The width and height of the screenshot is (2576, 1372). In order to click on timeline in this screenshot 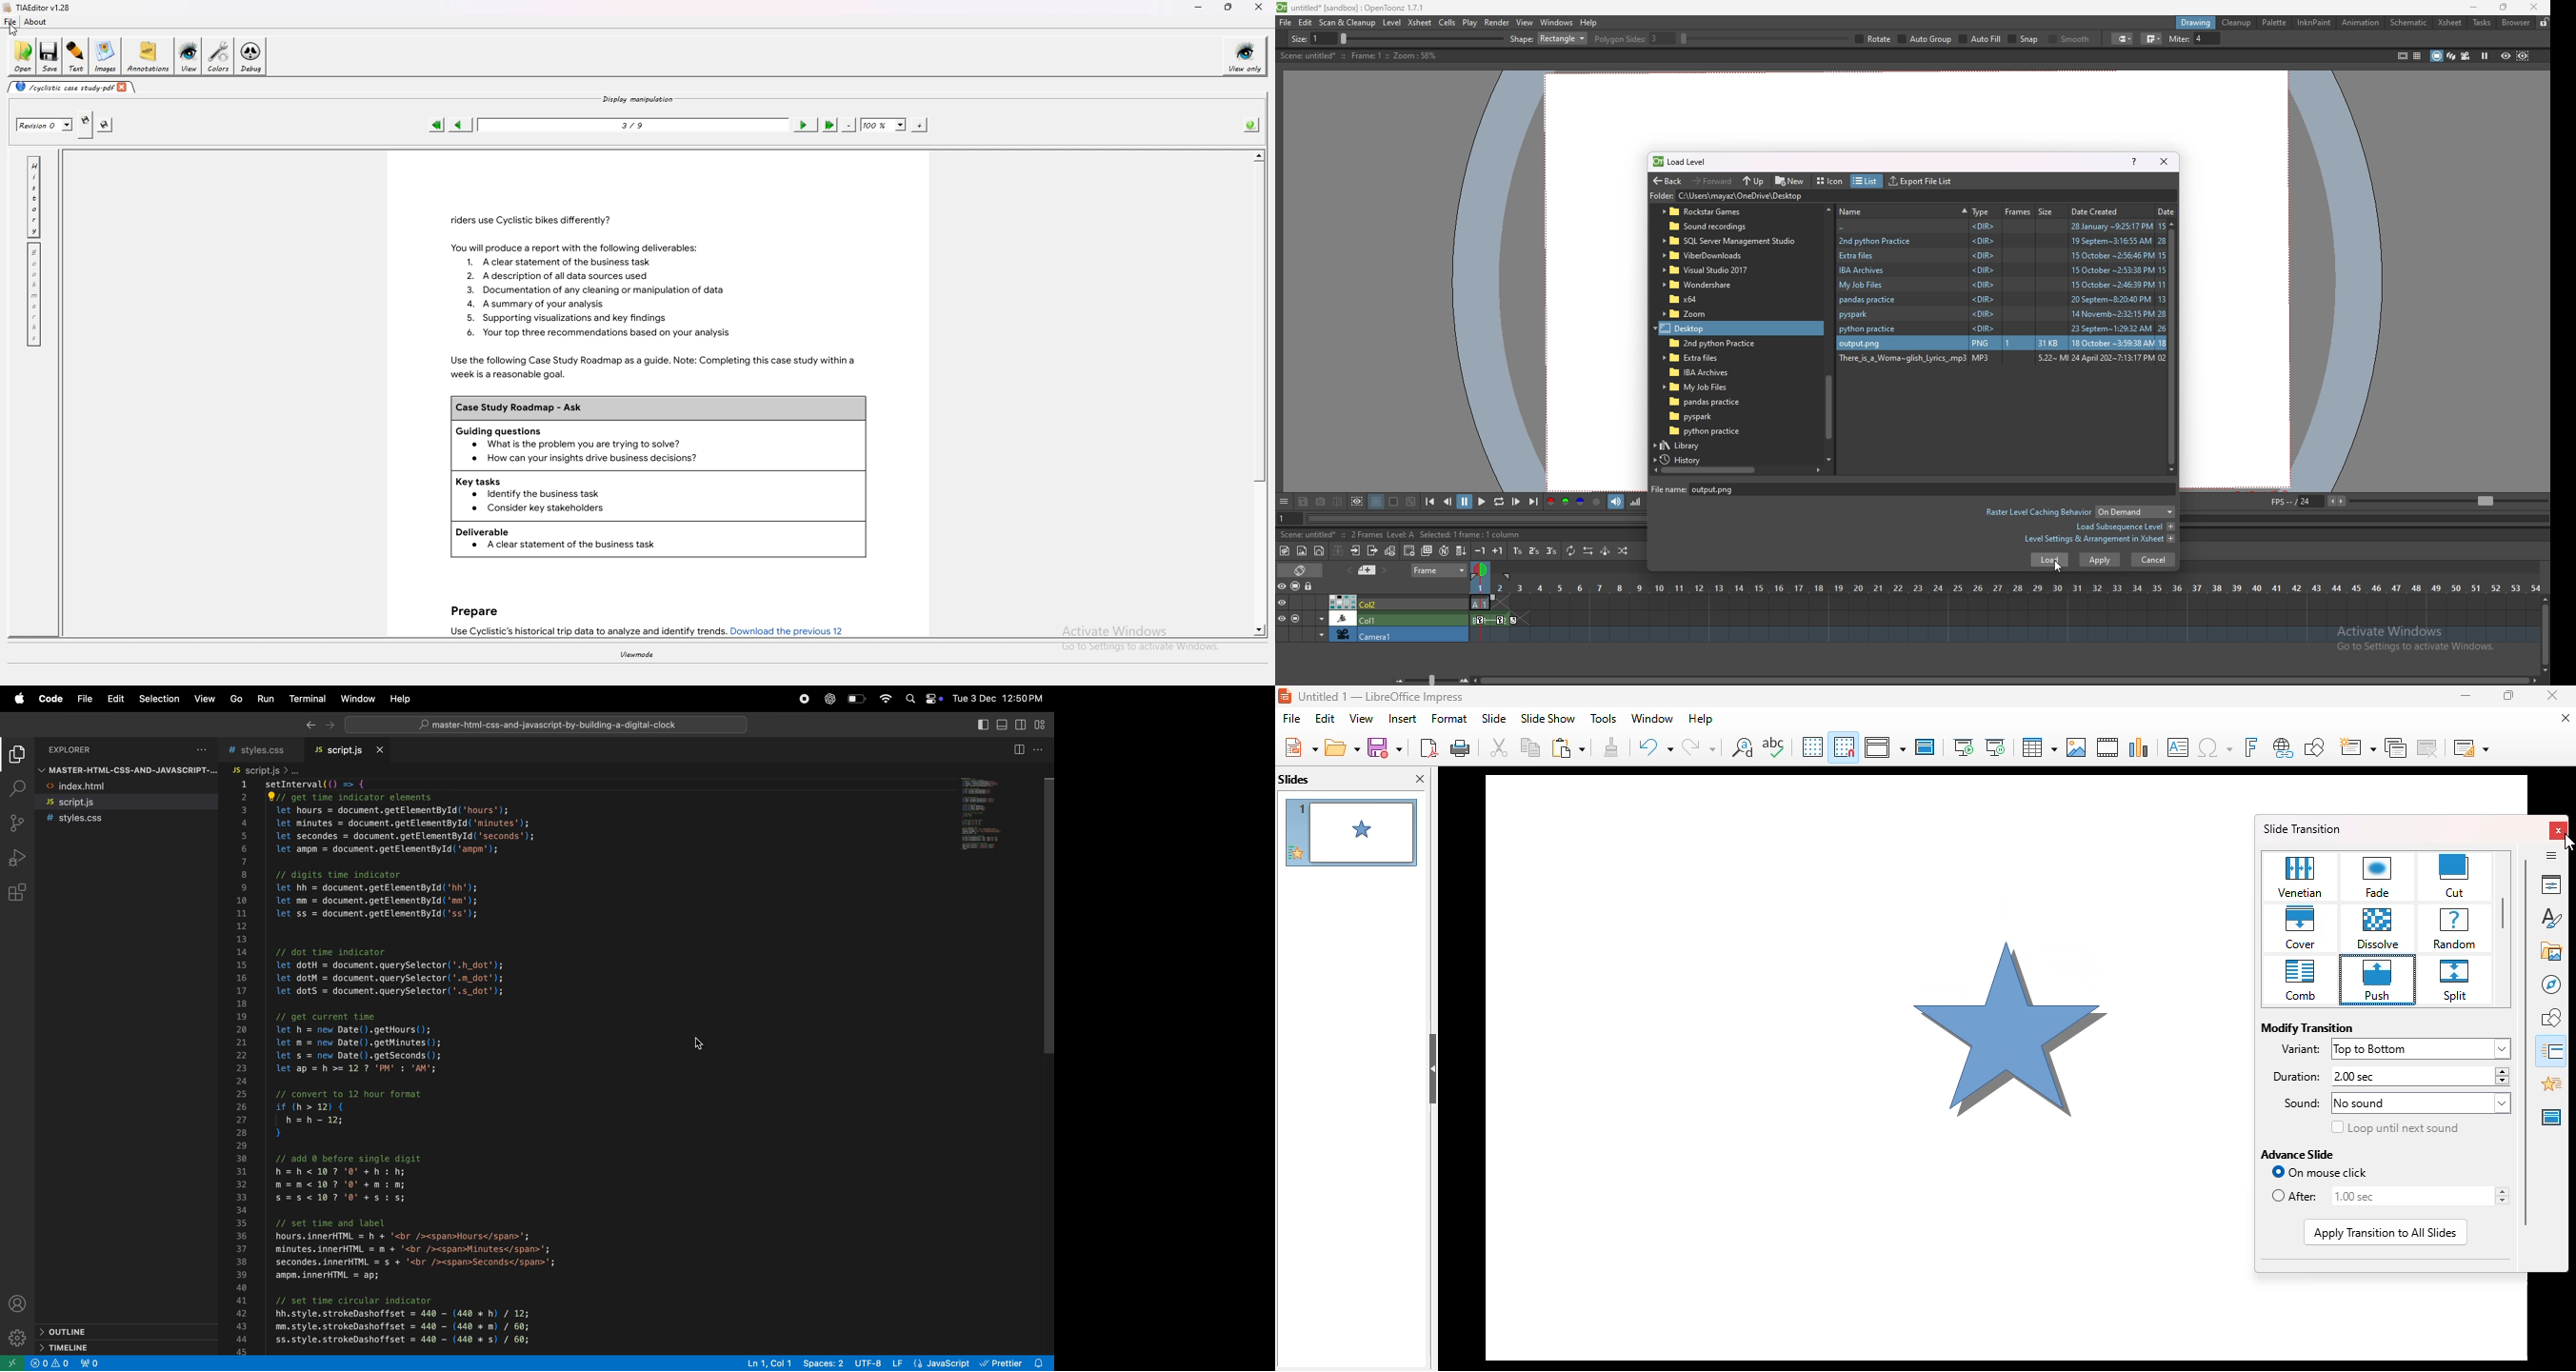, I will do `click(2005, 619)`.